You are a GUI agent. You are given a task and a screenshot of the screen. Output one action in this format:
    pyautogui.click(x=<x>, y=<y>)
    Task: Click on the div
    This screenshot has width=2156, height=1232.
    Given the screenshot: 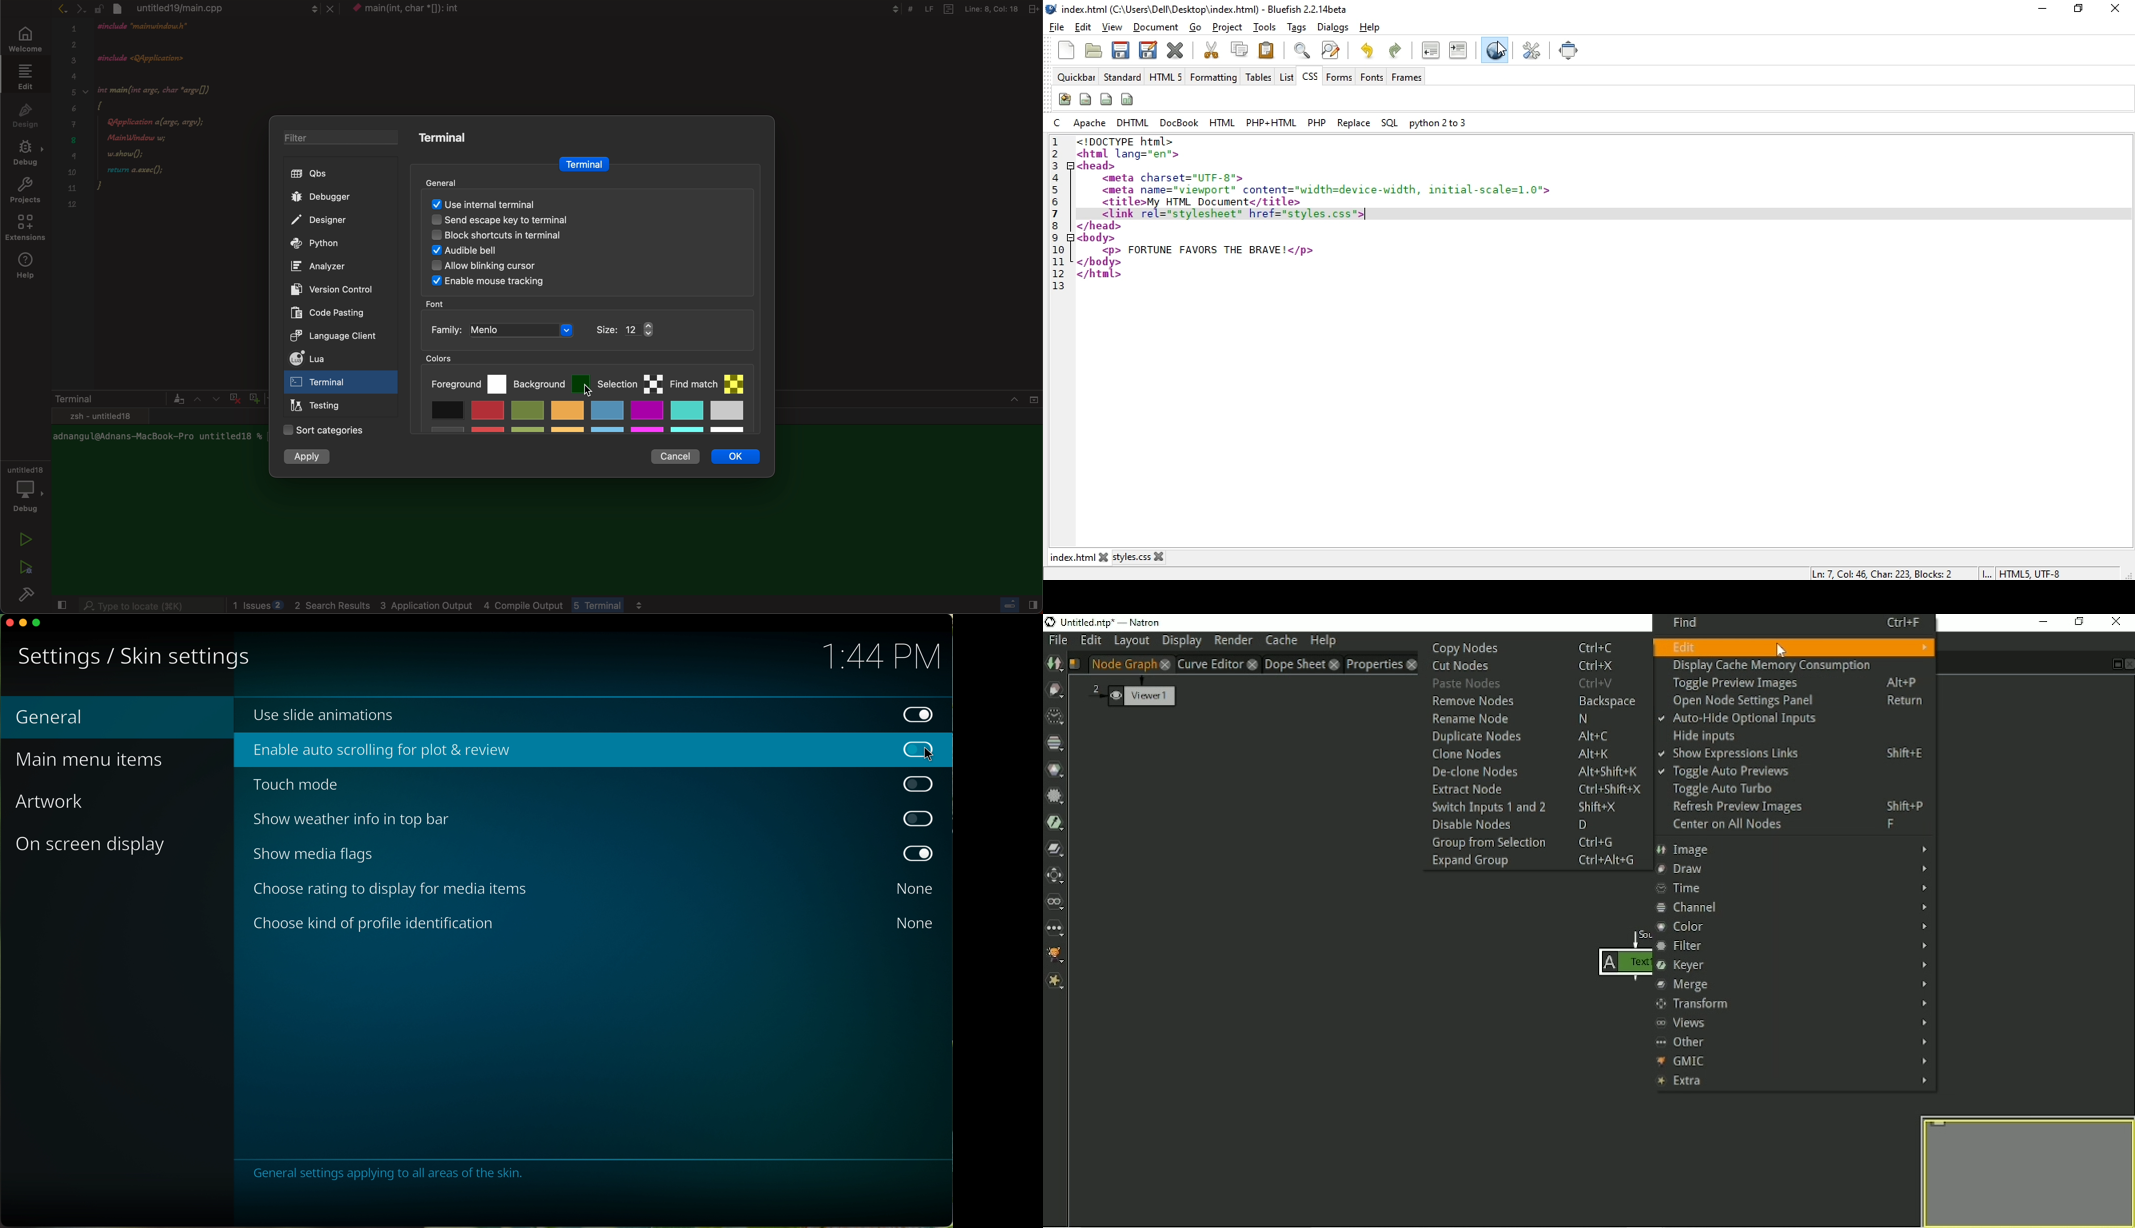 What is the action you would take?
    pyautogui.click(x=1107, y=98)
    